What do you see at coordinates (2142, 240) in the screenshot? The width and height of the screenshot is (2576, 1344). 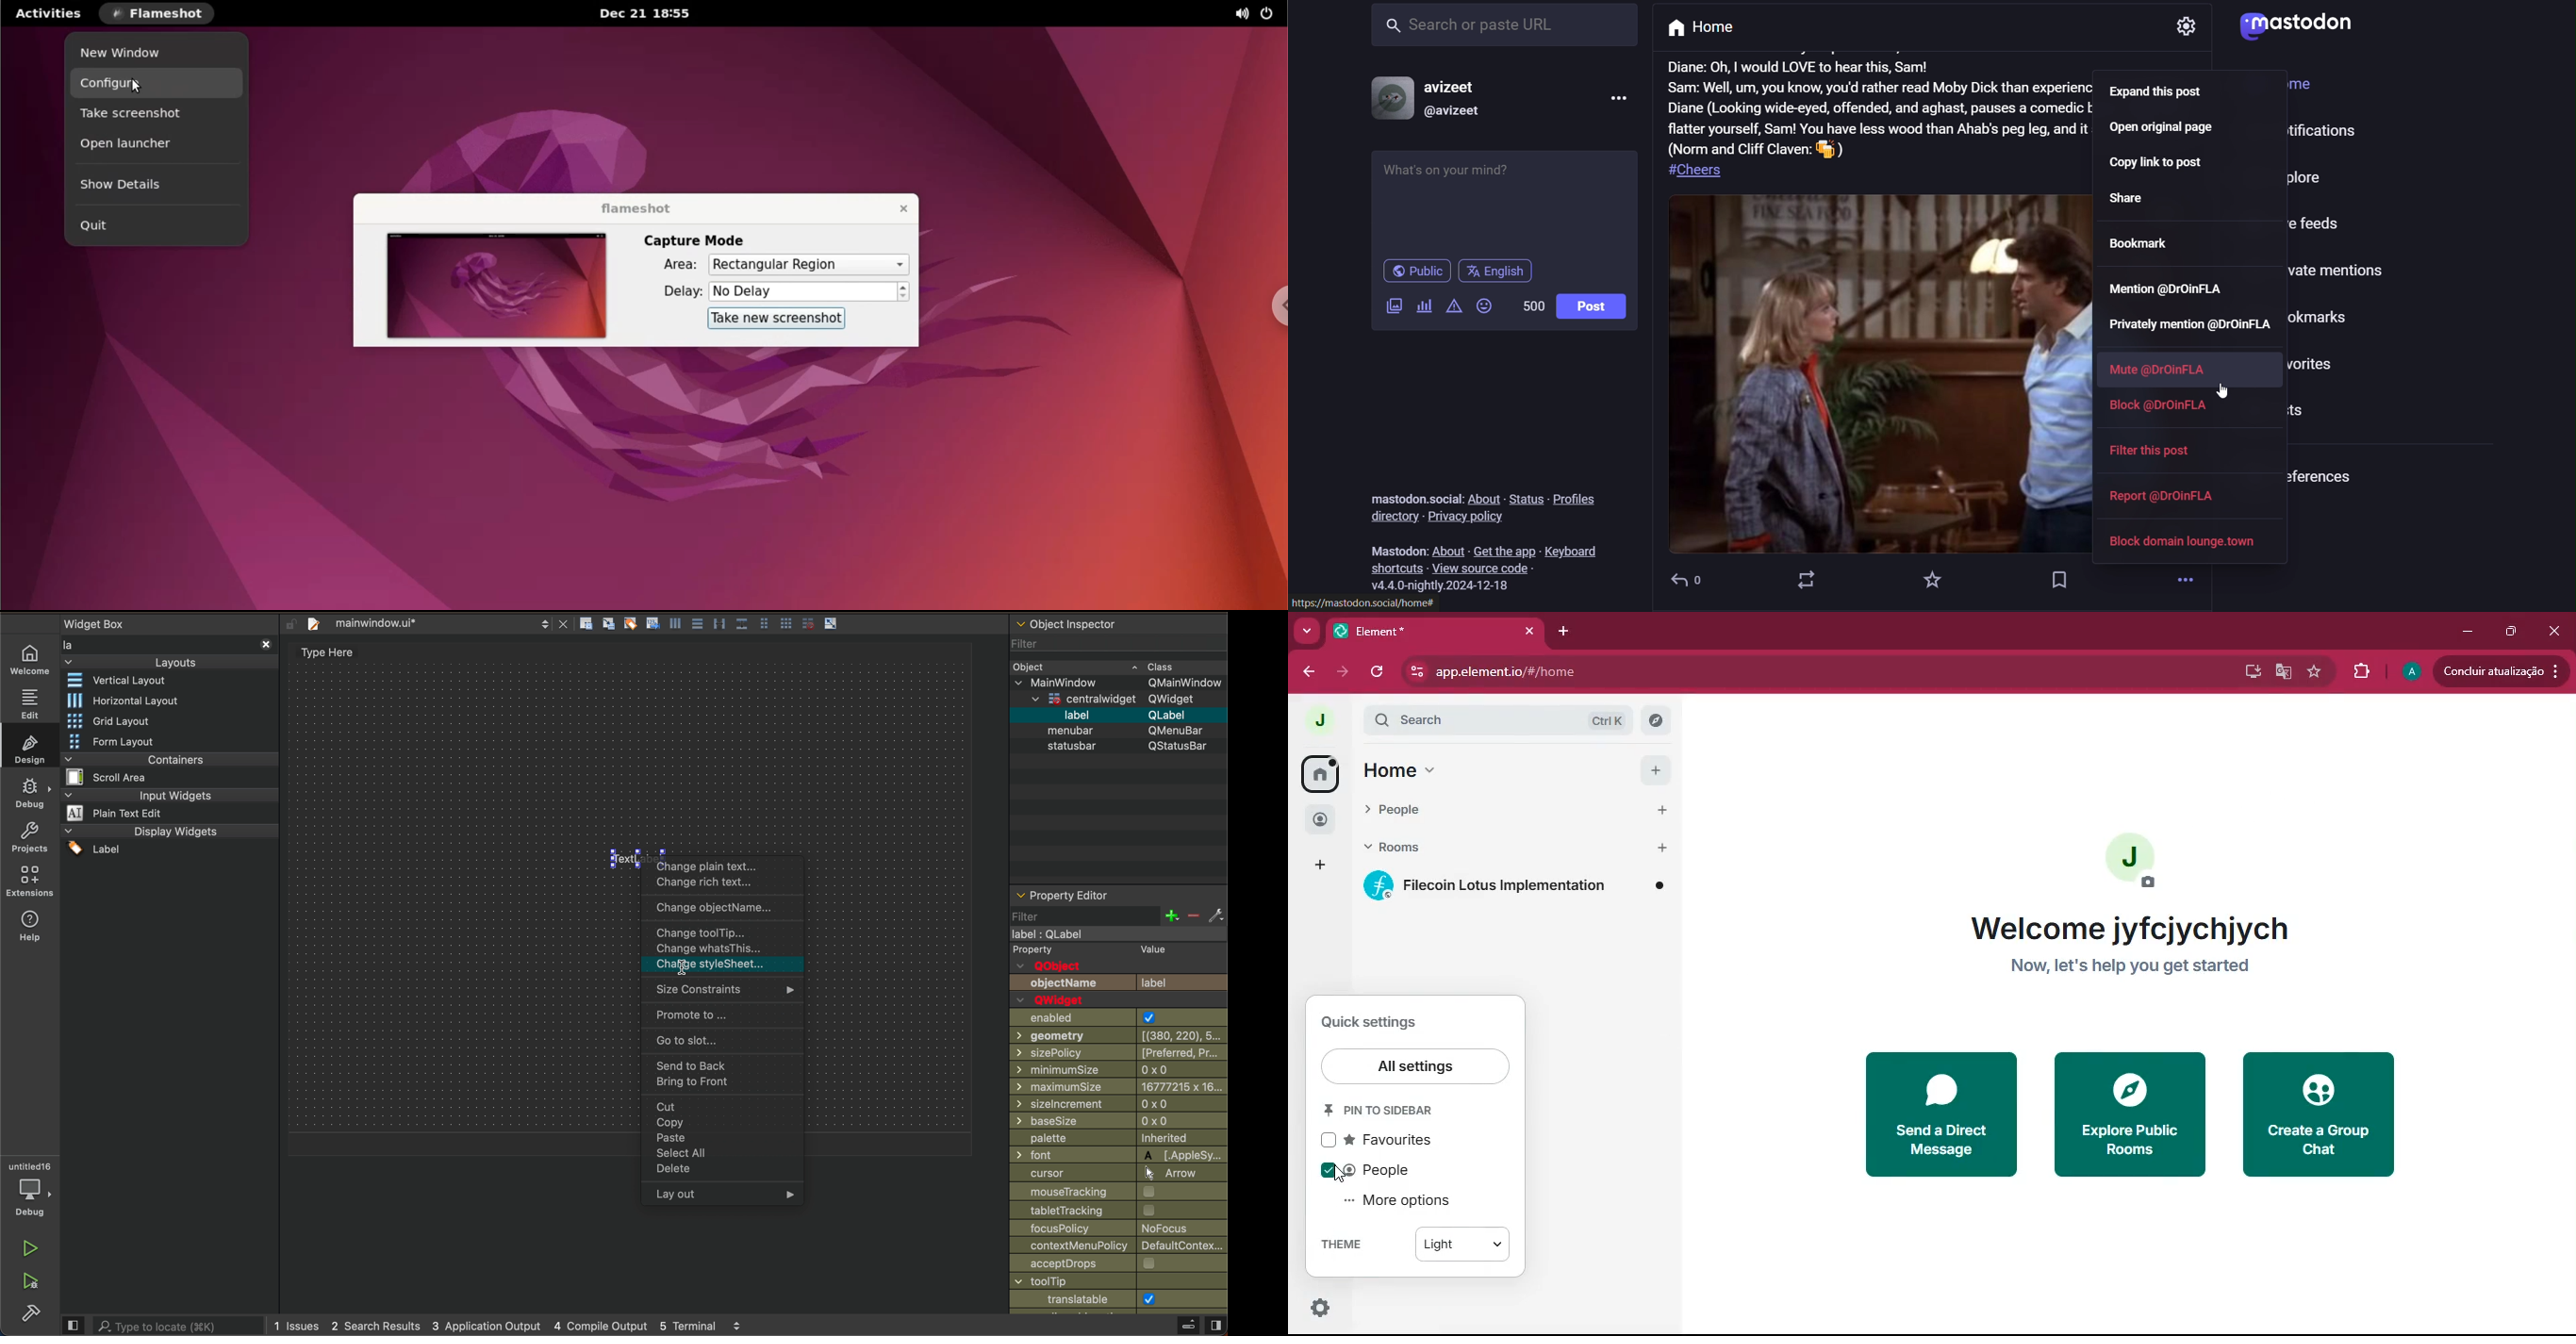 I see `bookmarks` at bounding box center [2142, 240].